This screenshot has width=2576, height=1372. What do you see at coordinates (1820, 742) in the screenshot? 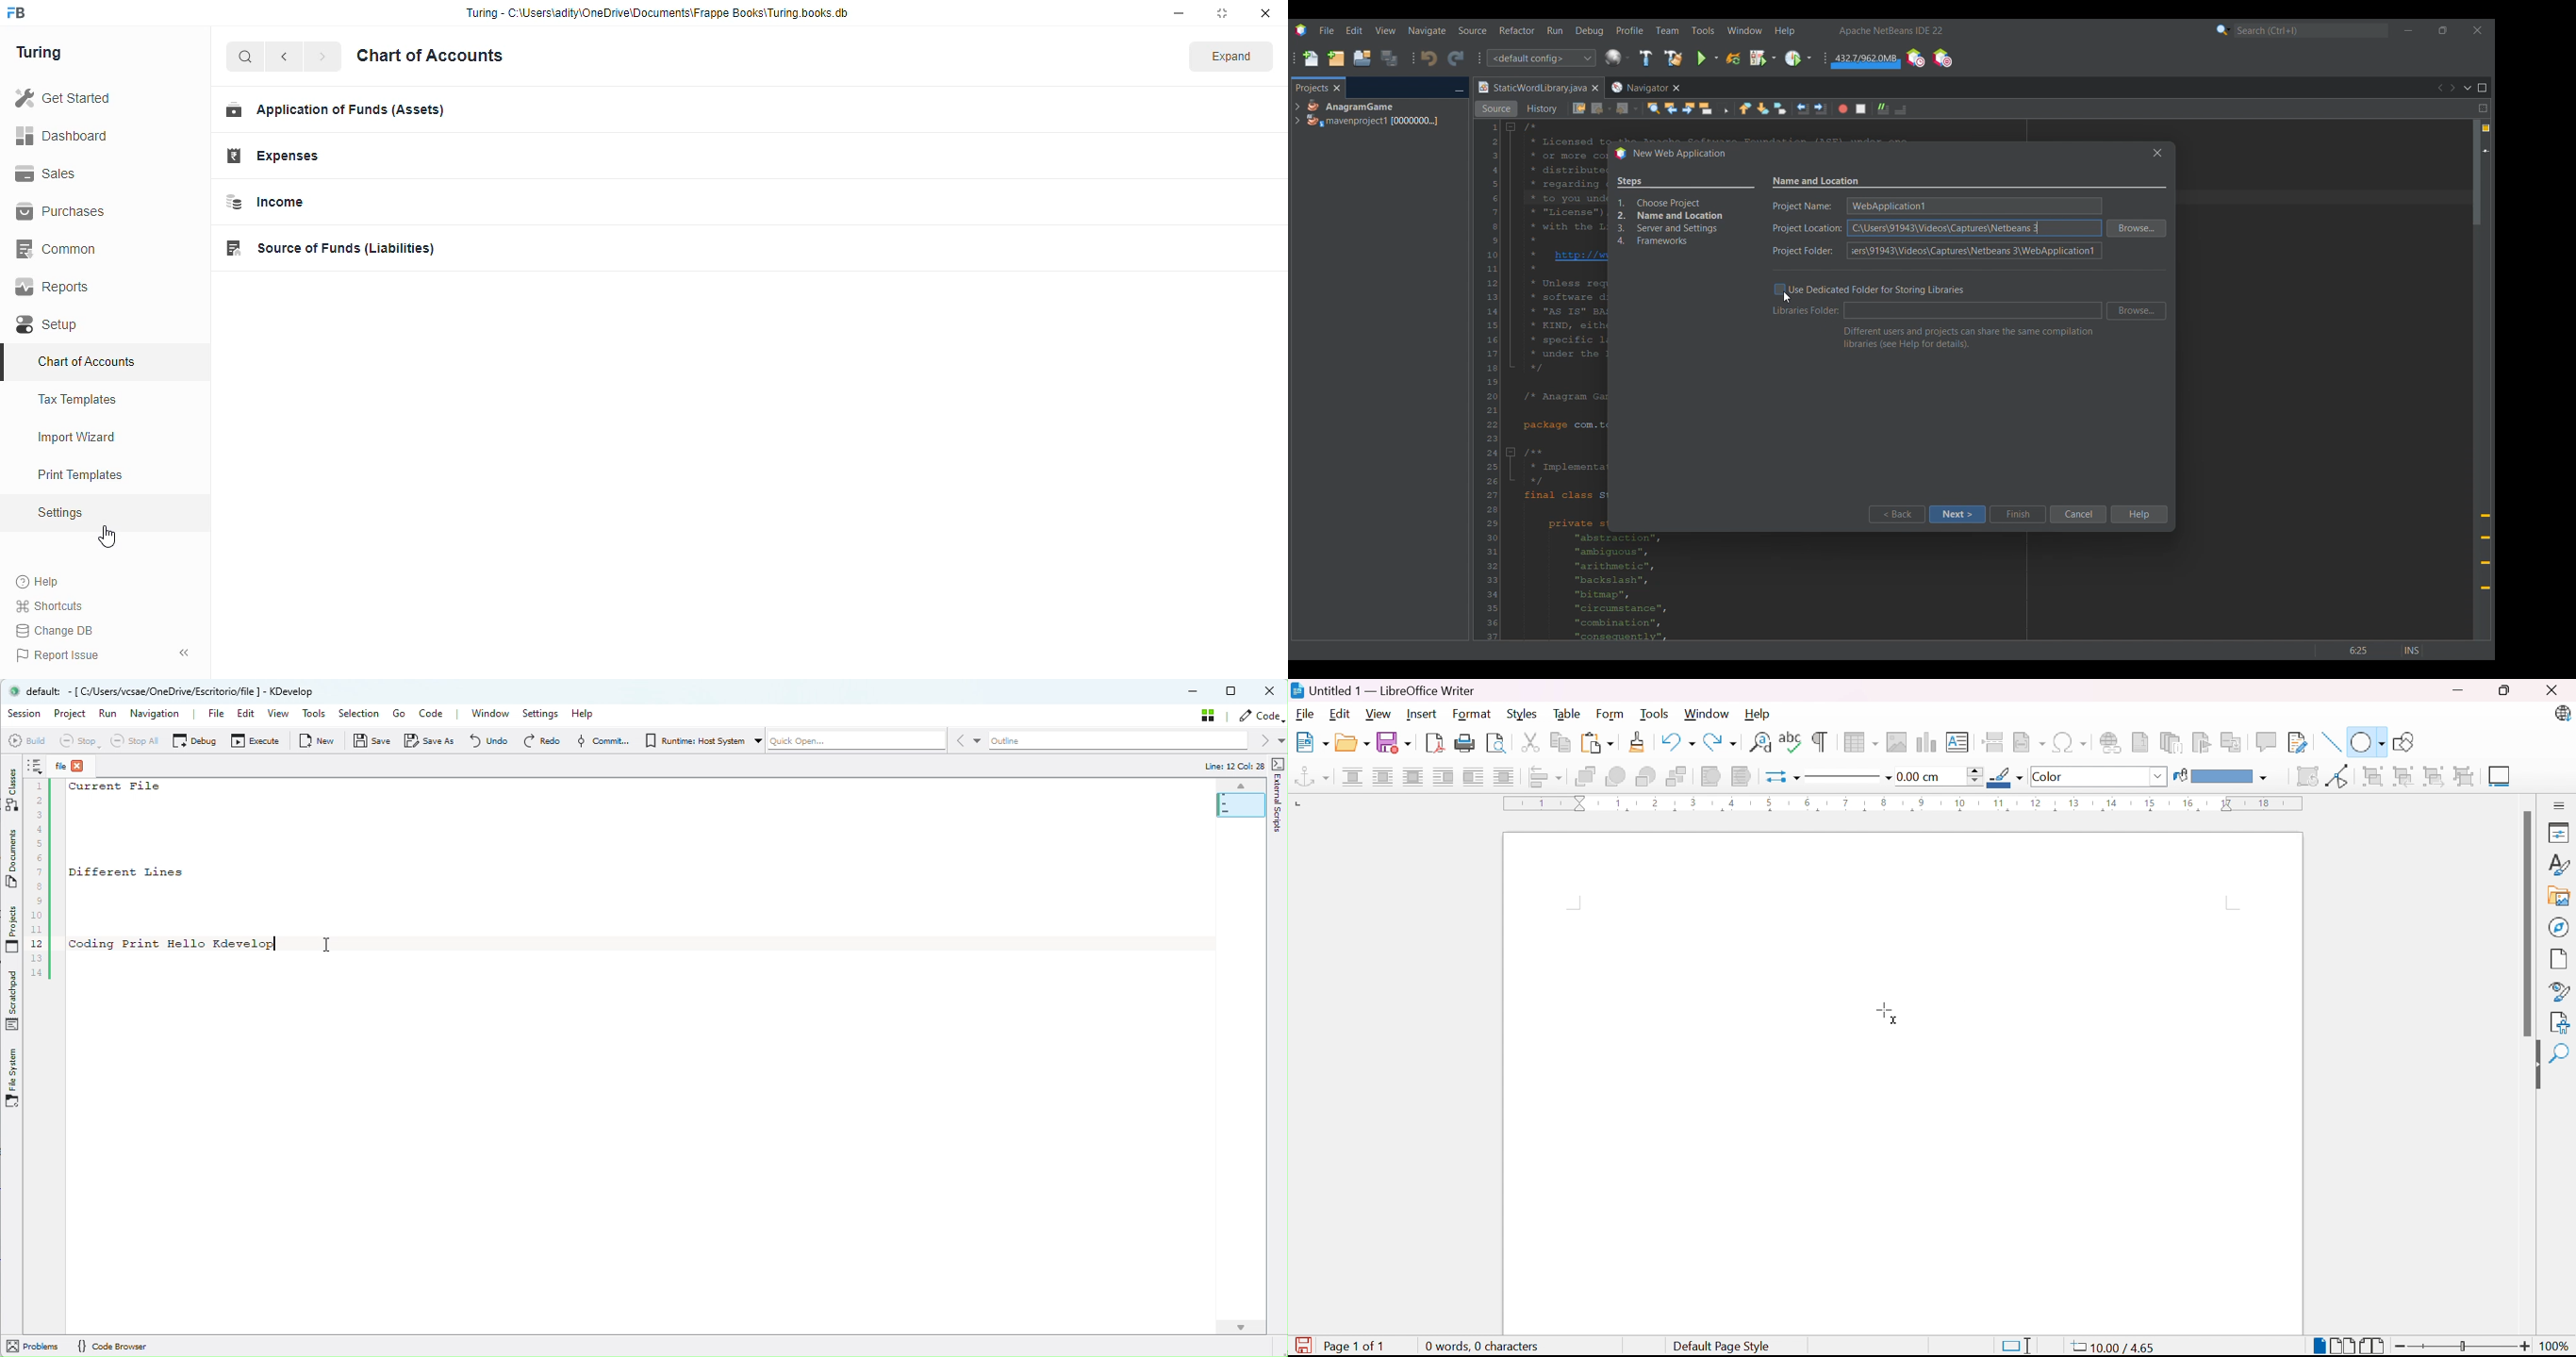
I see `Toggle formatting marks` at bounding box center [1820, 742].